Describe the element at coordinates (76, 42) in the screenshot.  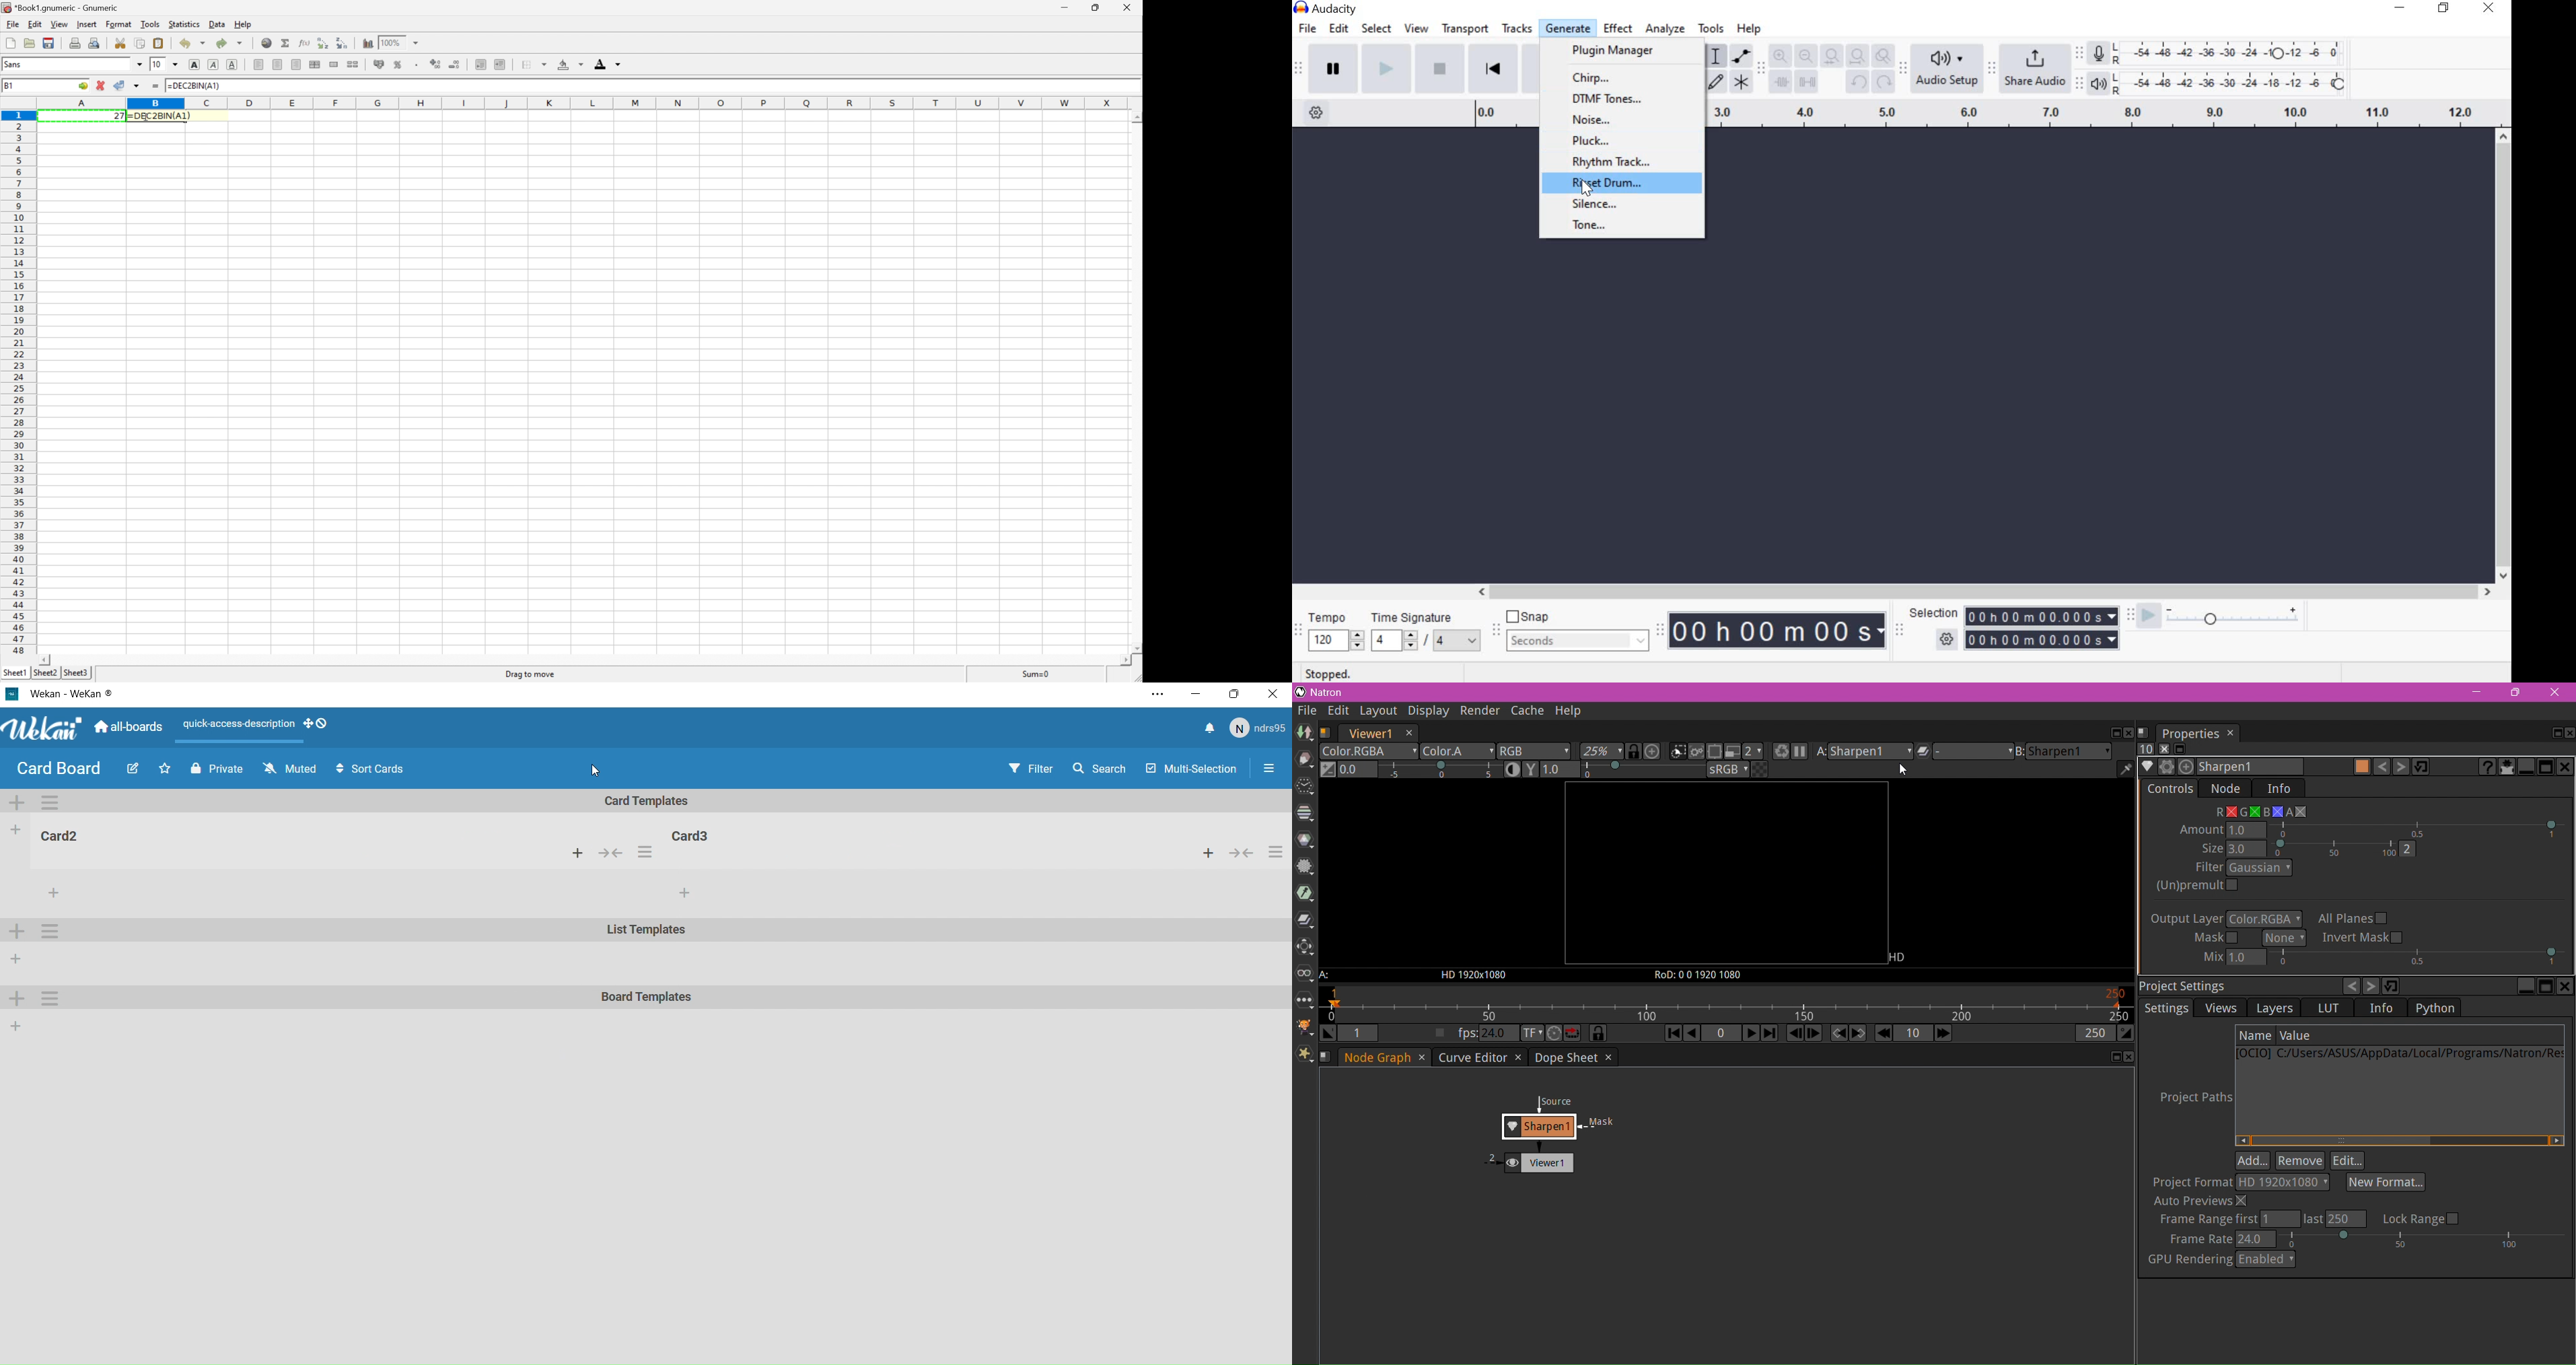
I see `Print current file` at that location.